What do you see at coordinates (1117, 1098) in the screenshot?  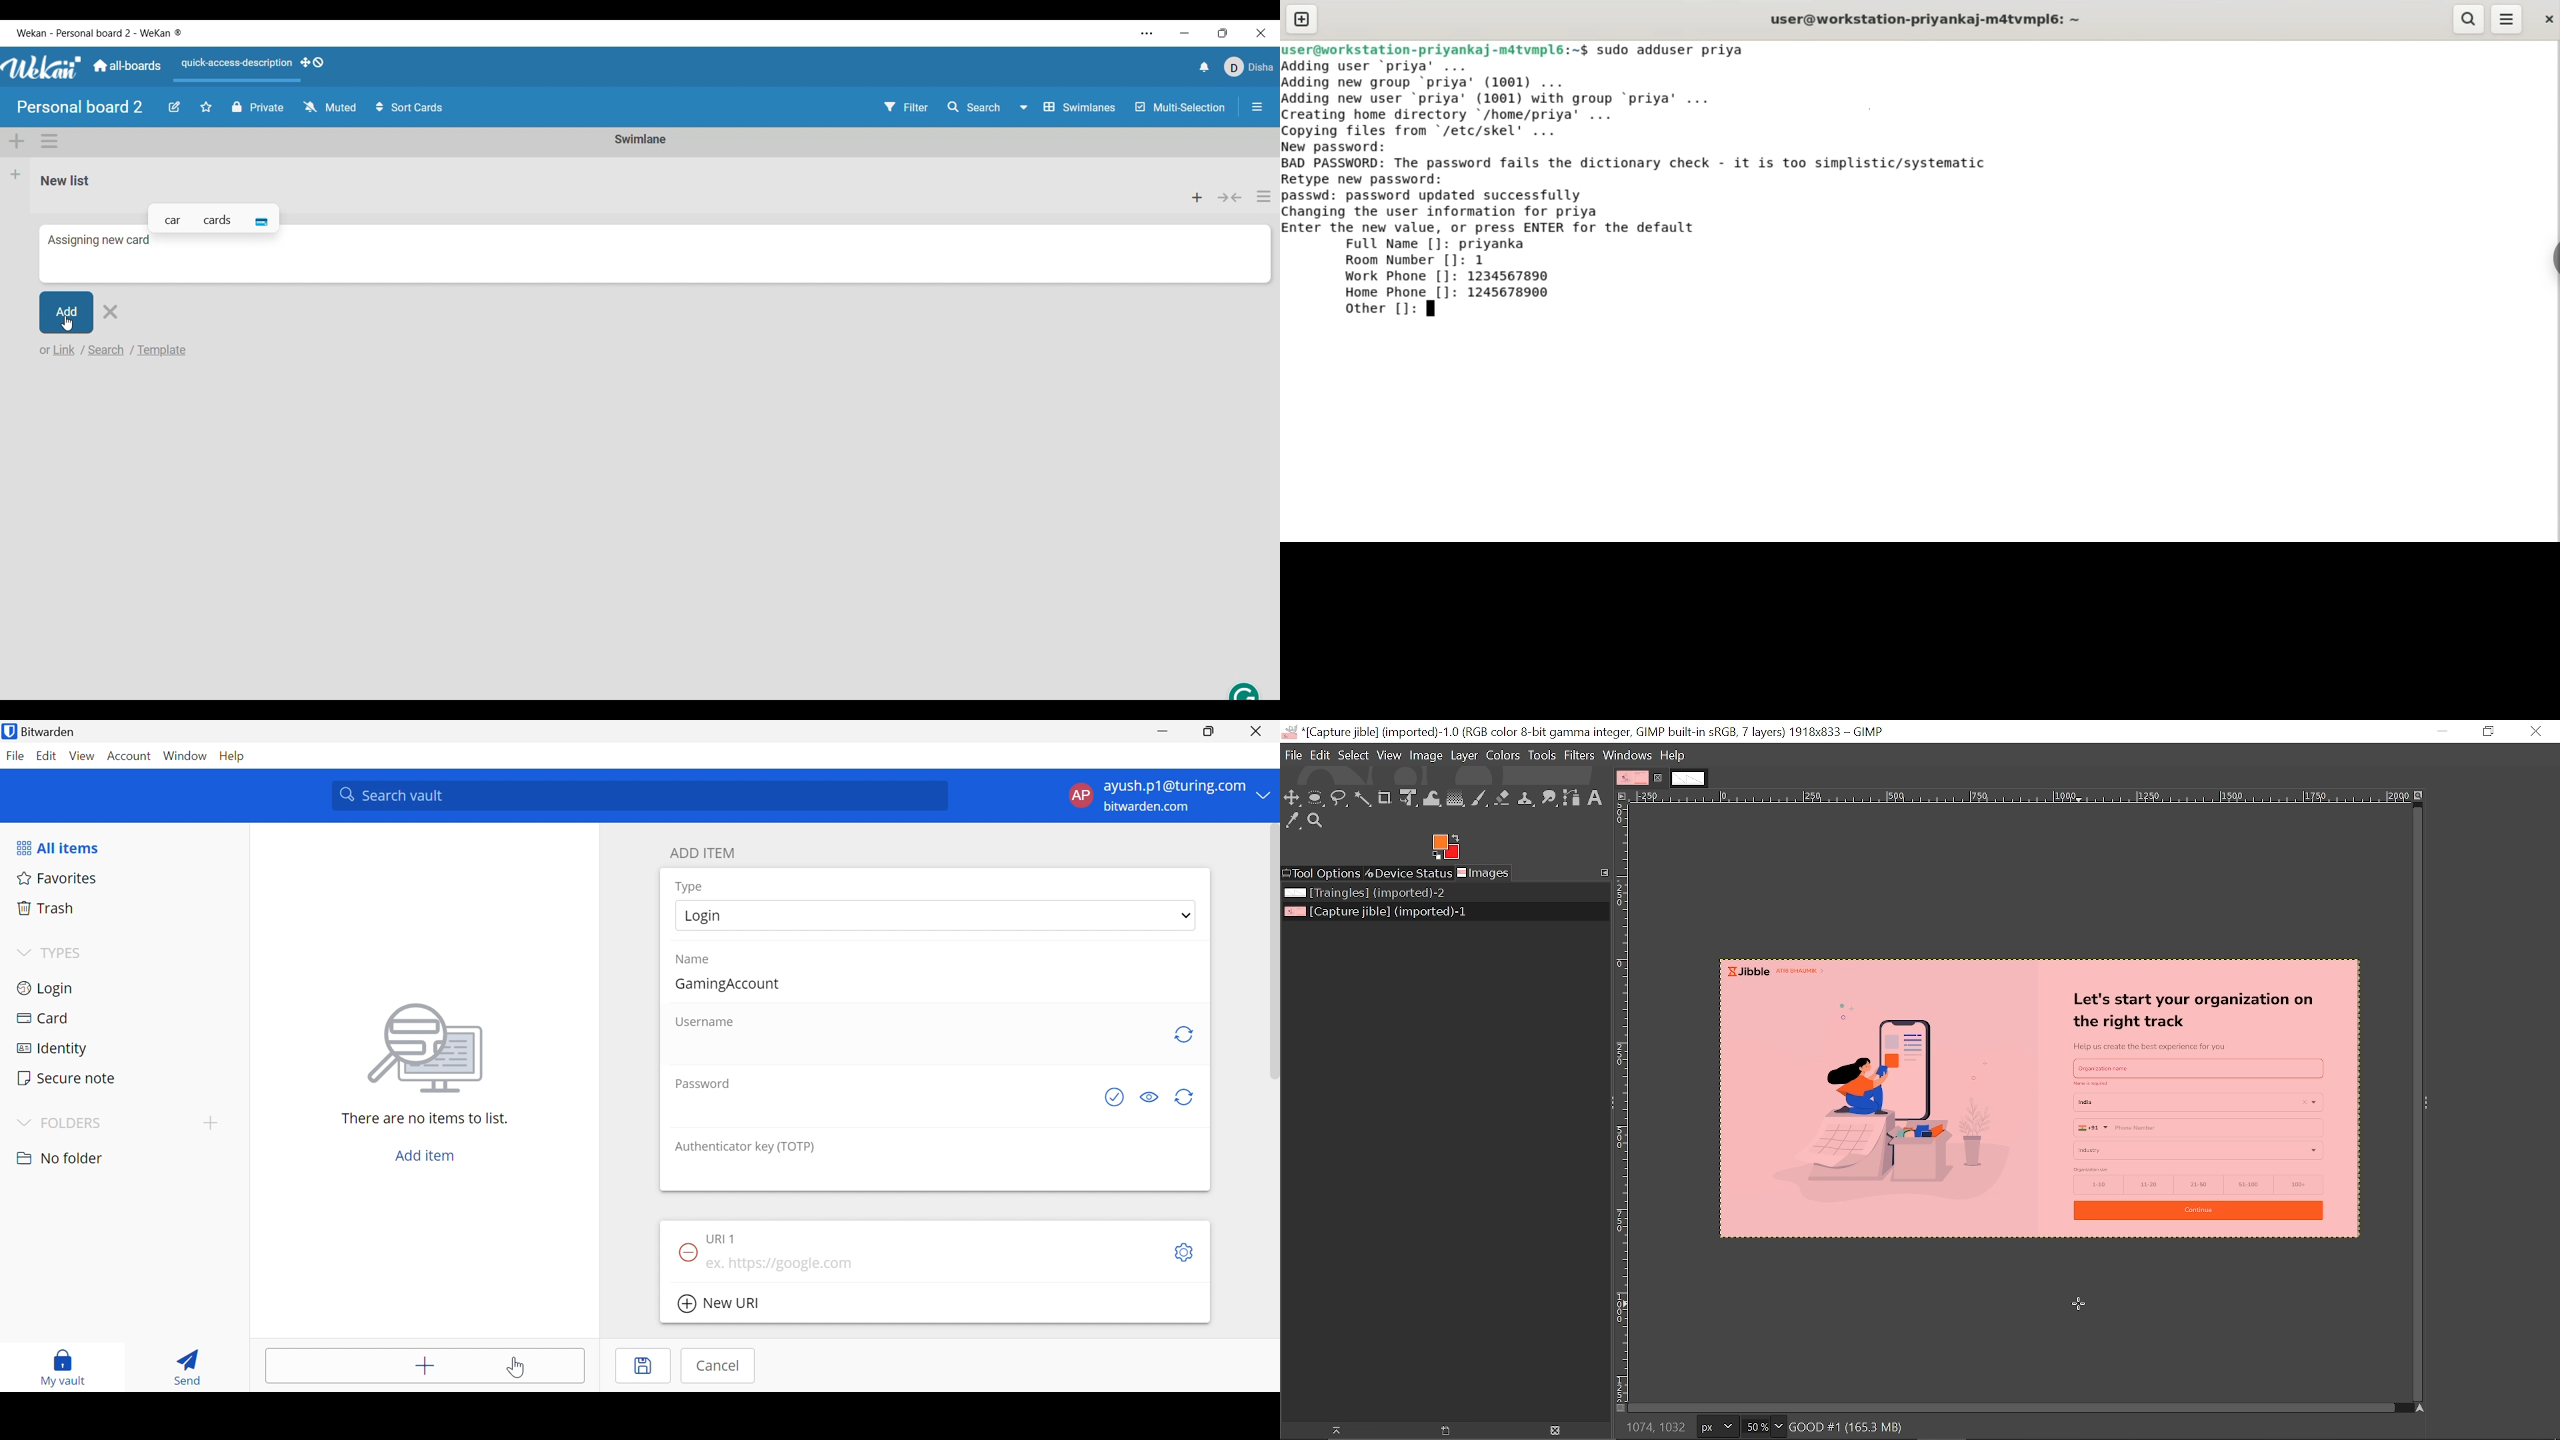 I see `Generate password` at bounding box center [1117, 1098].